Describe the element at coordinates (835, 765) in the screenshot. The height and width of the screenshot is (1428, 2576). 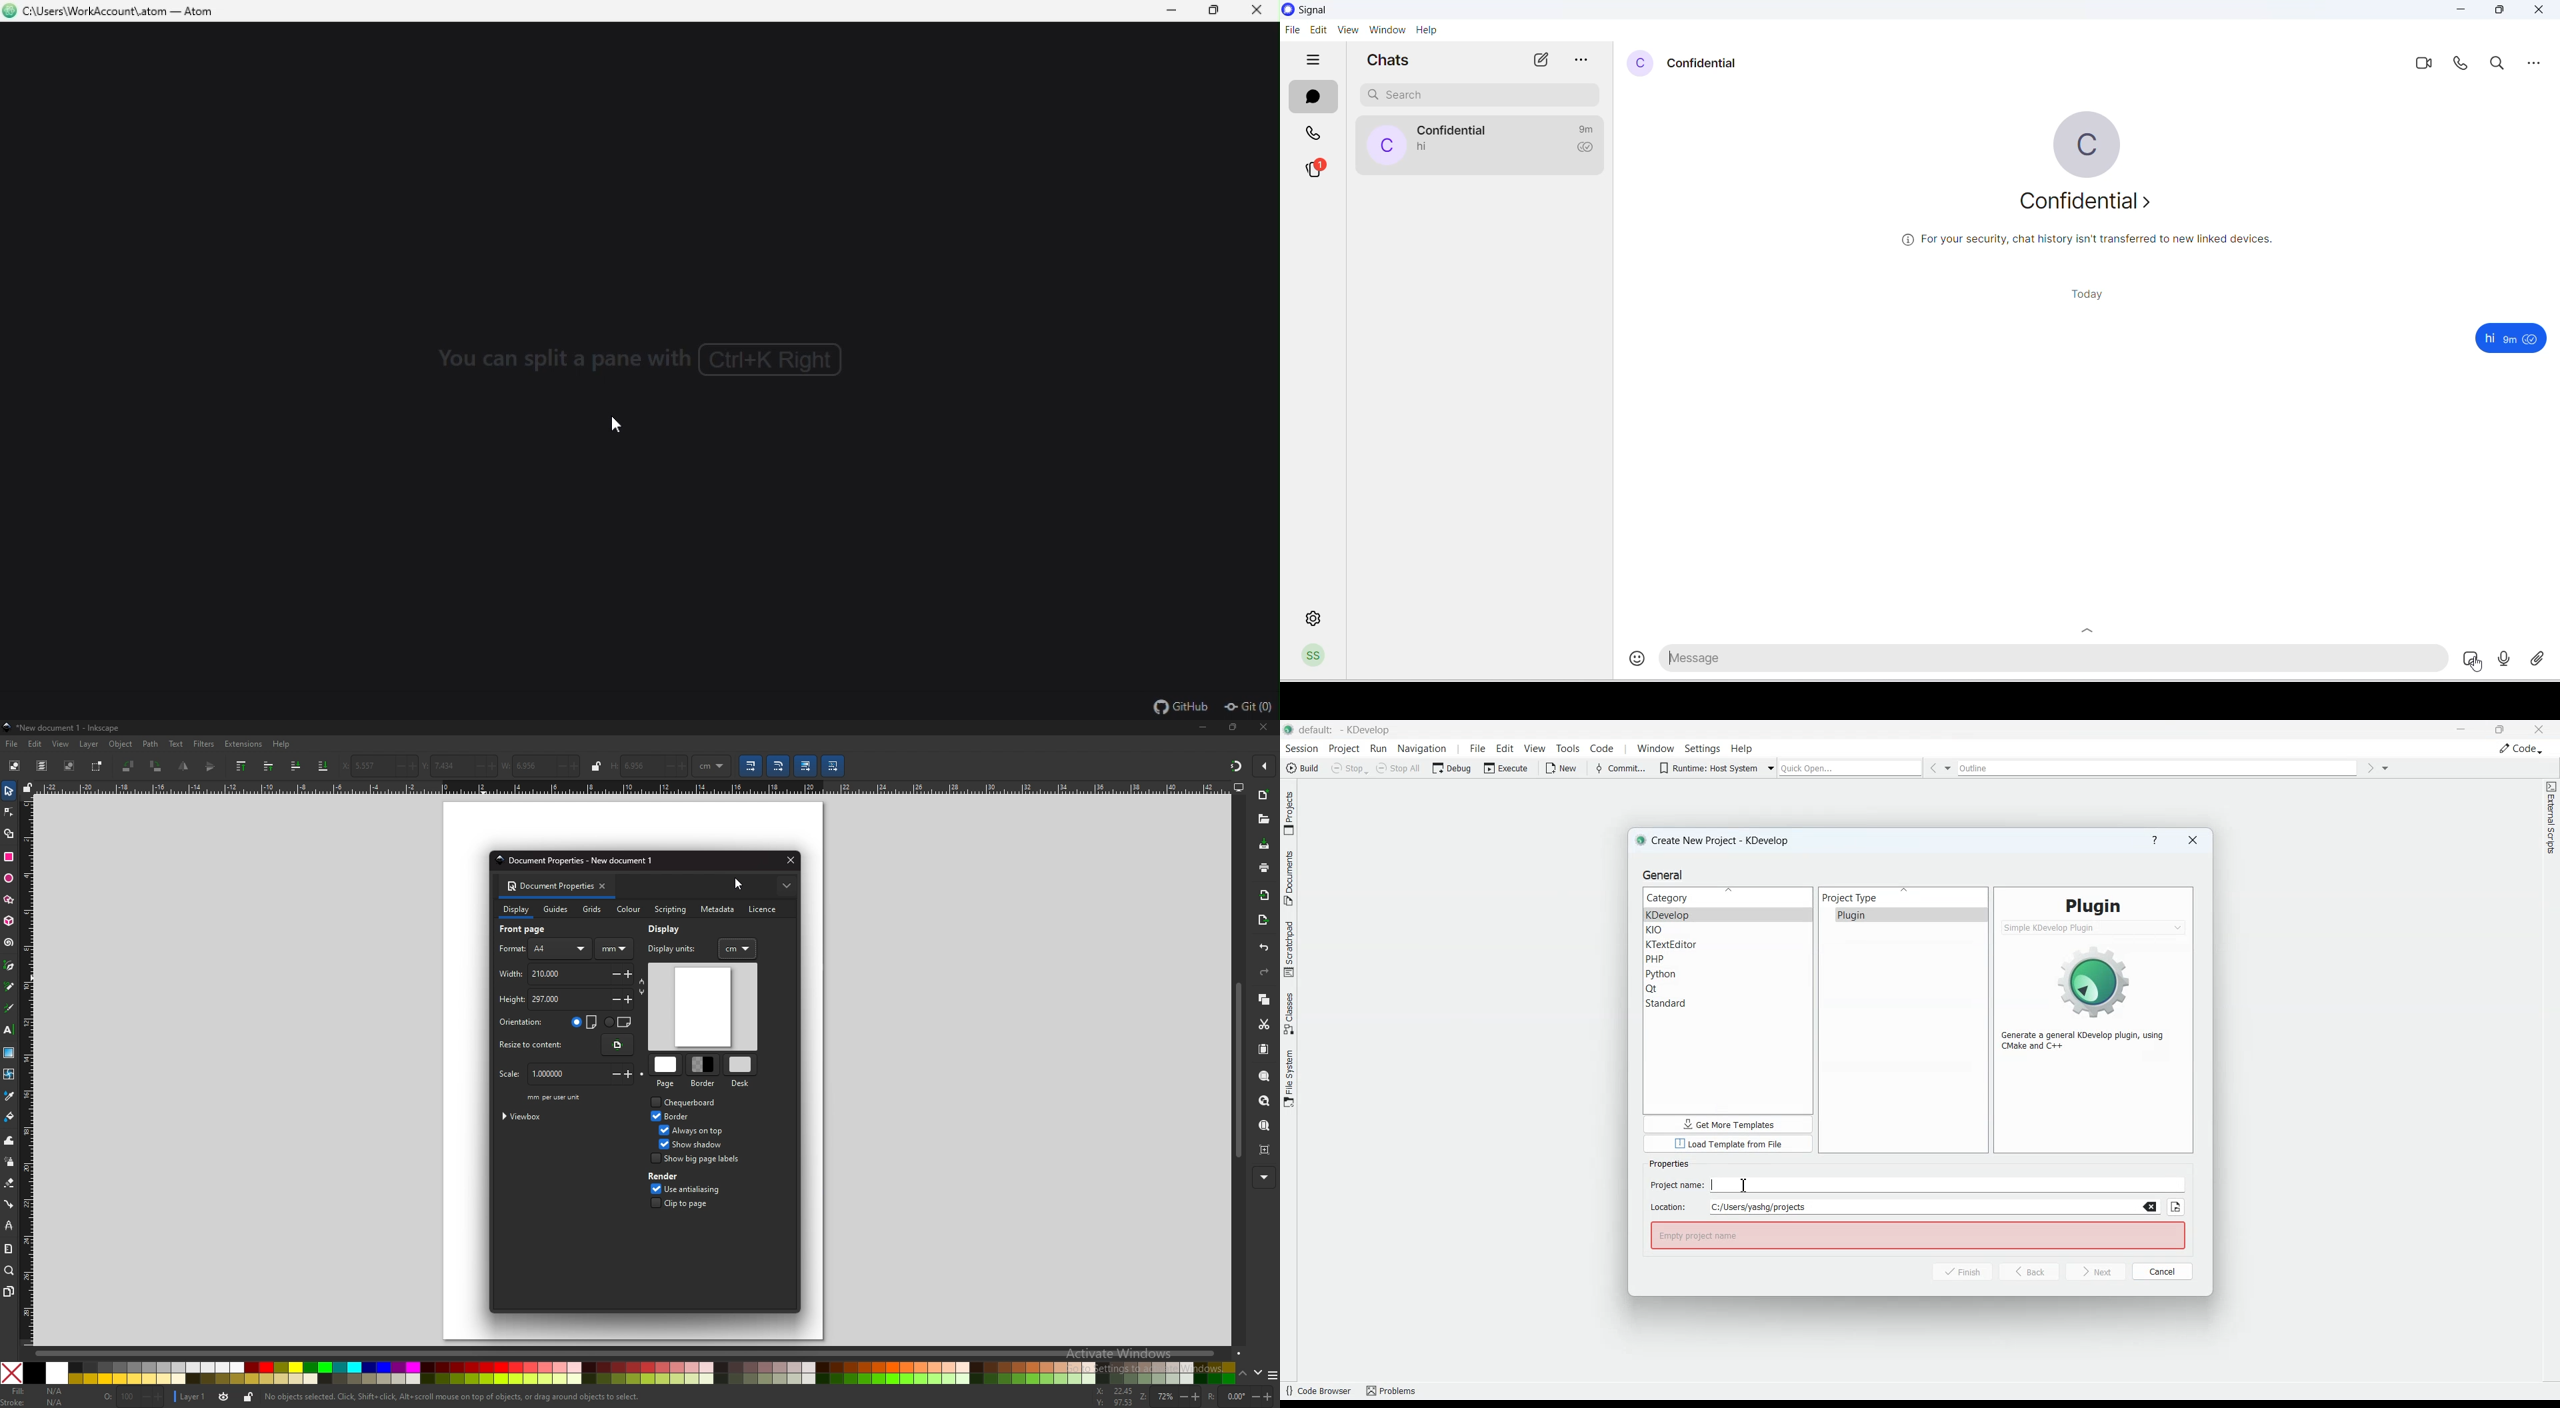
I see `move patterns` at that location.